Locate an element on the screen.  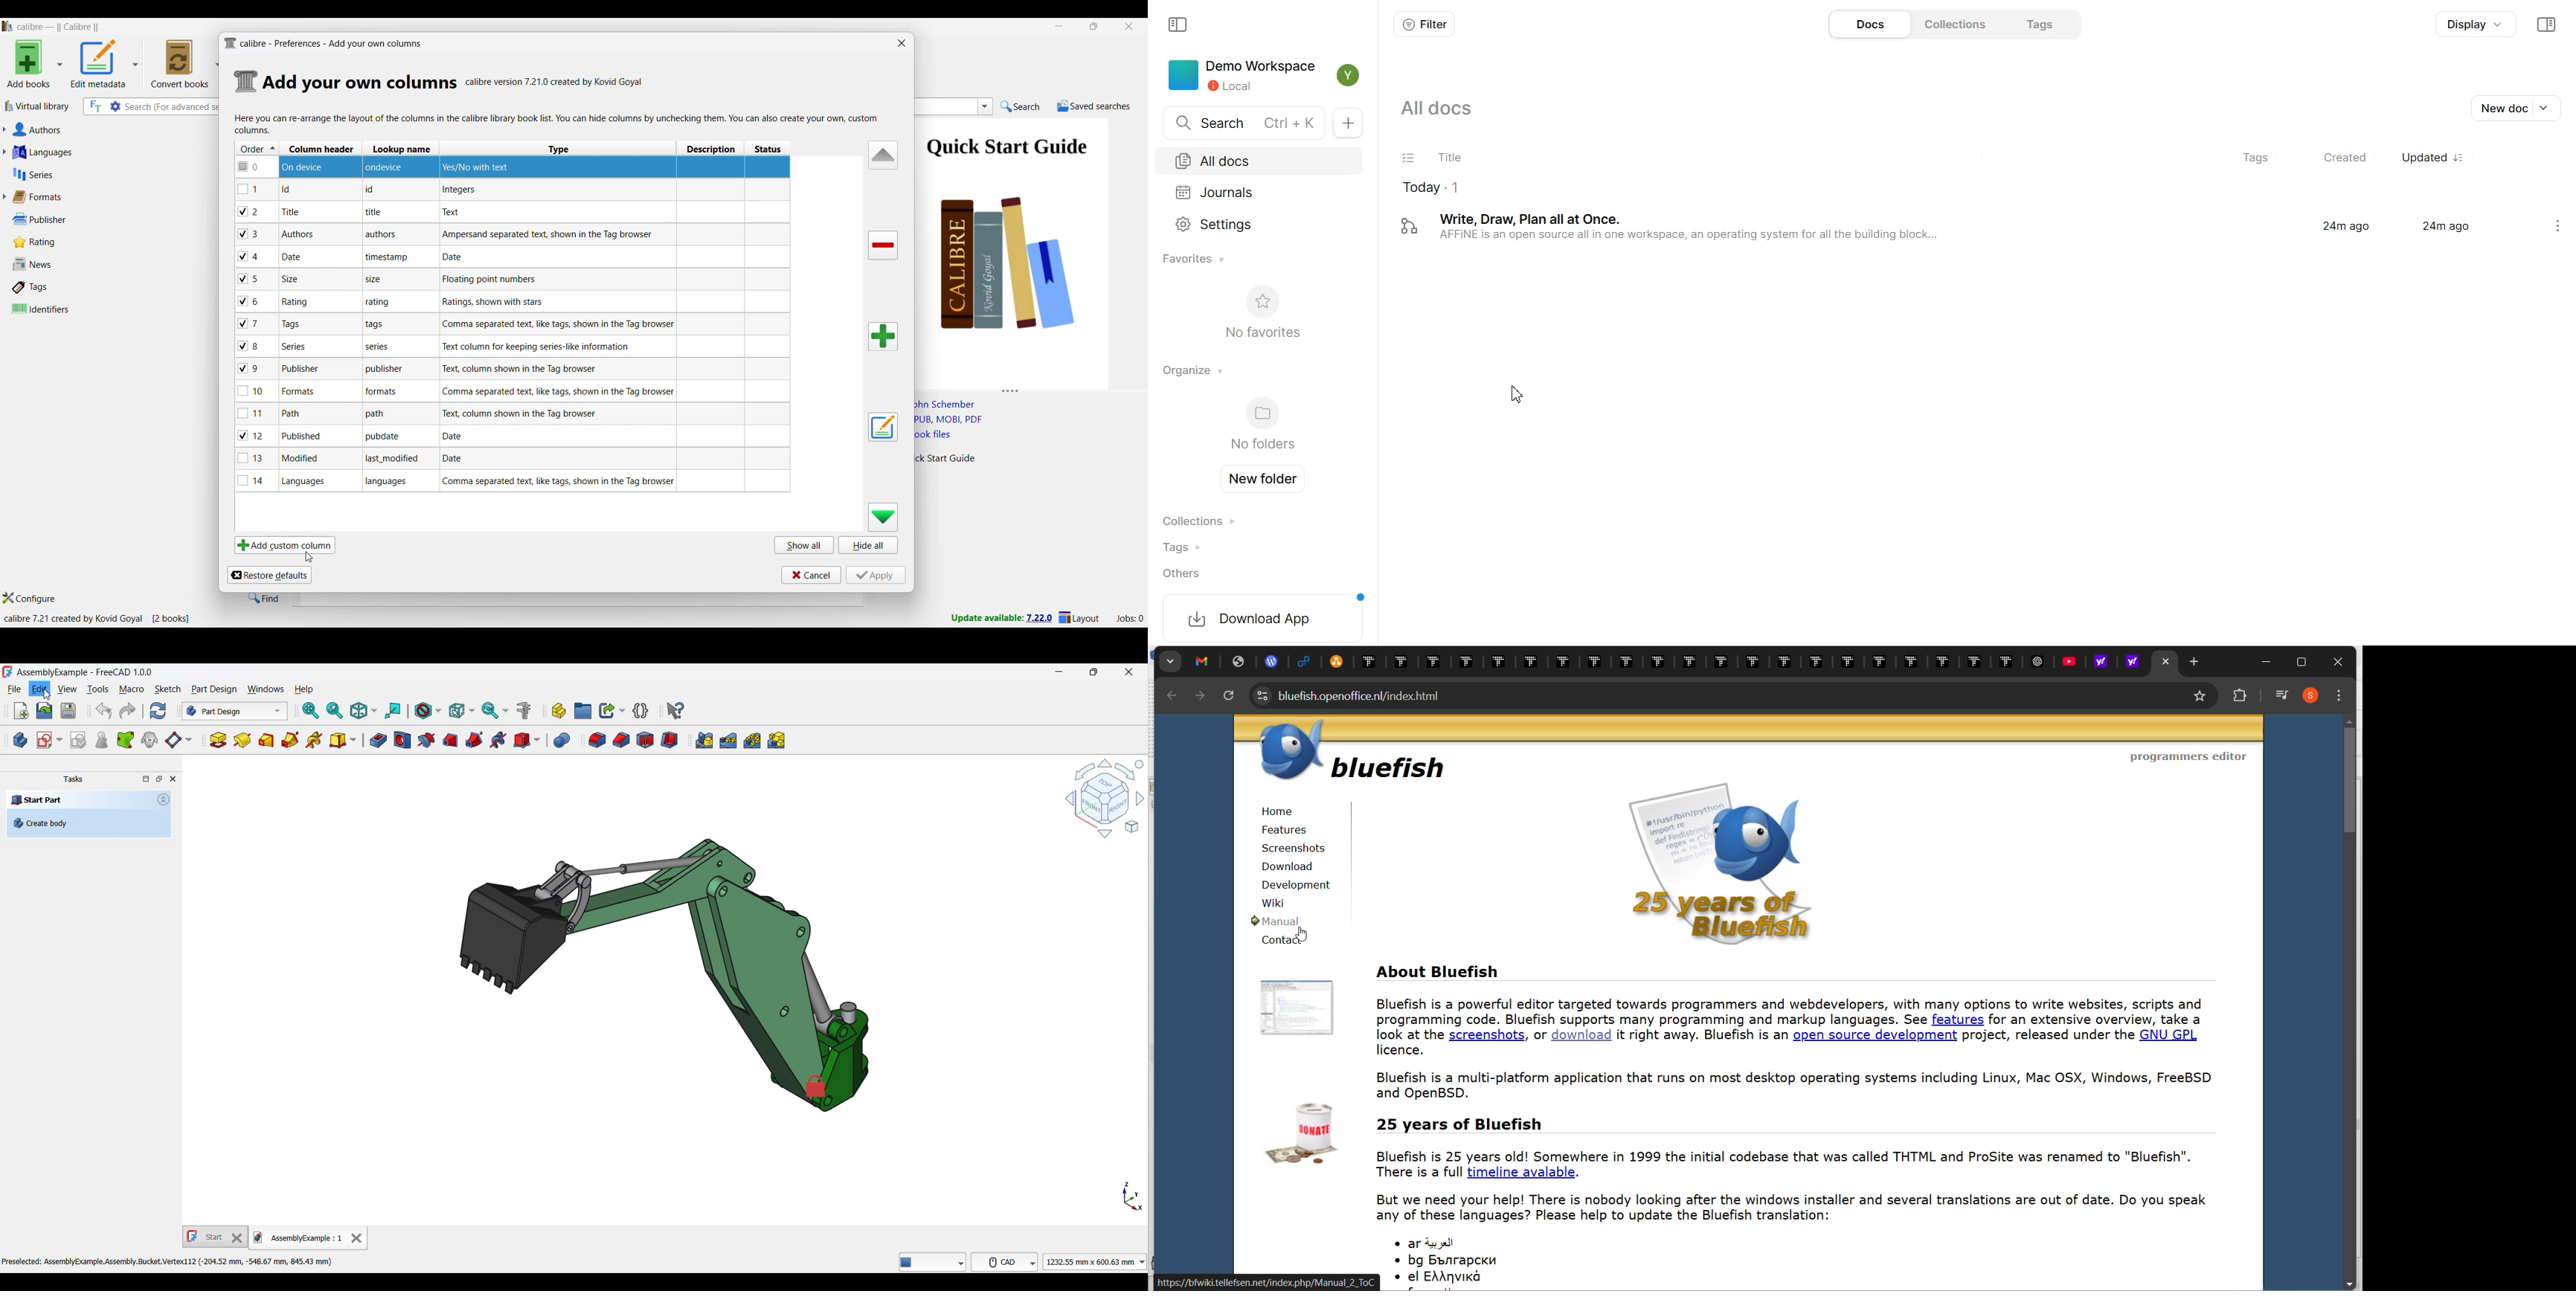
Fillet is located at coordinates (597, 741).